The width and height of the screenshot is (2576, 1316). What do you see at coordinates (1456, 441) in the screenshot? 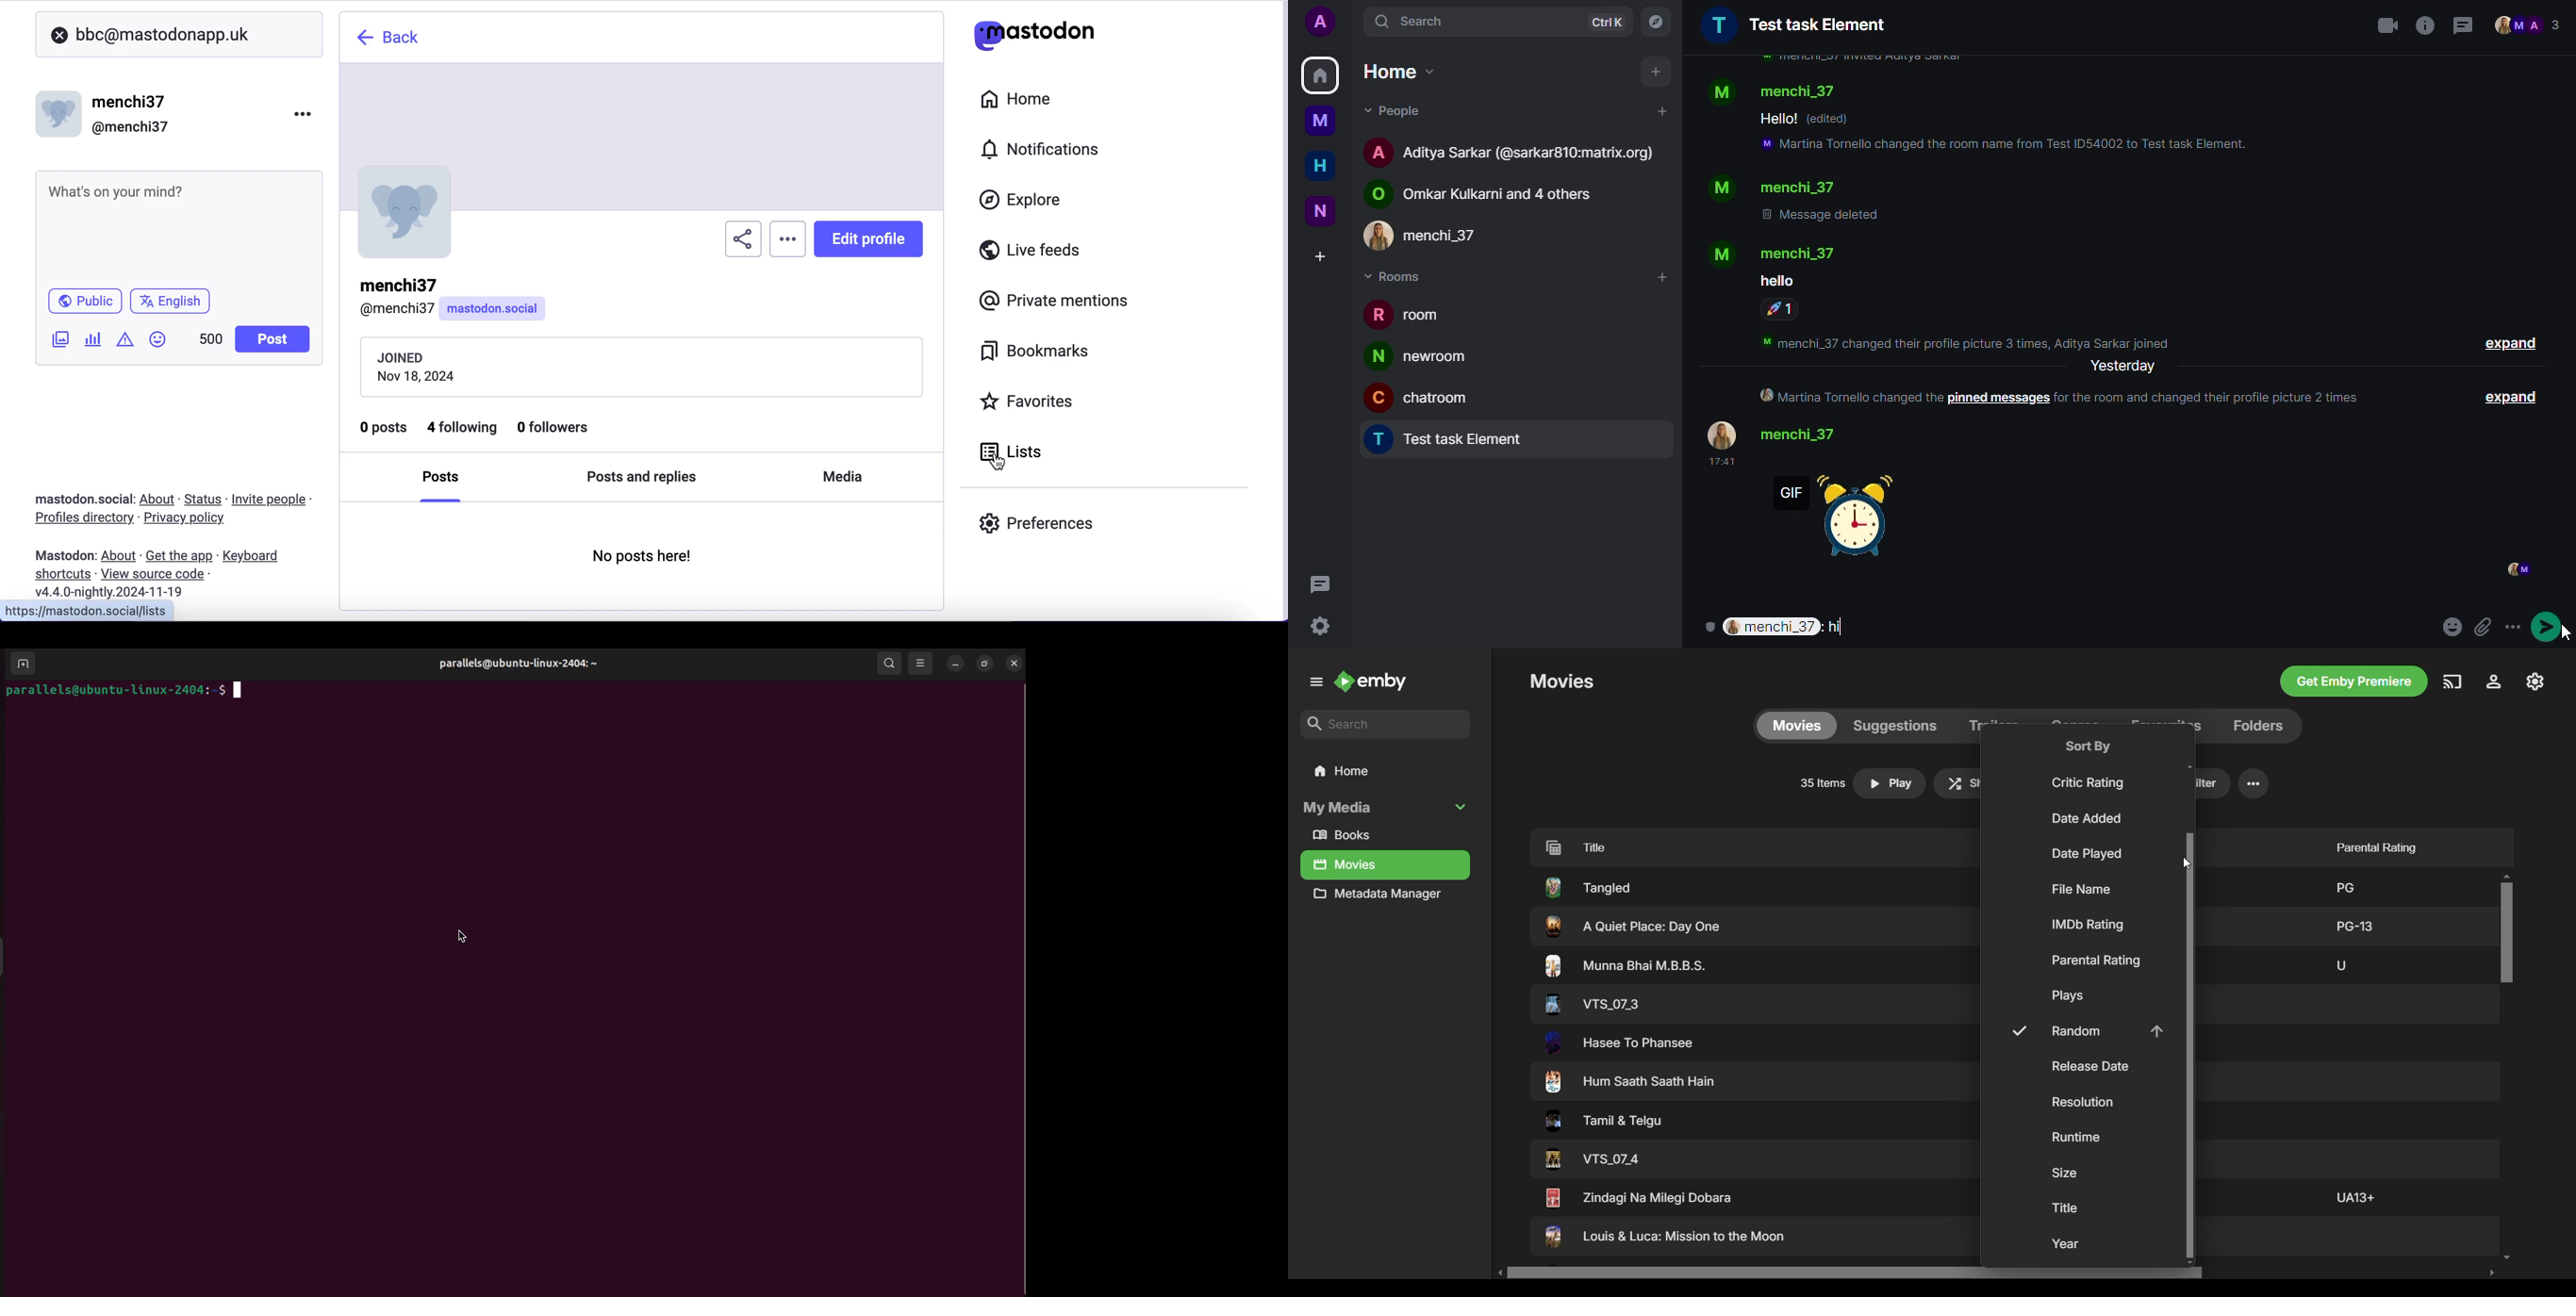
I see `Test task element` at bounding box center [1456, 441].